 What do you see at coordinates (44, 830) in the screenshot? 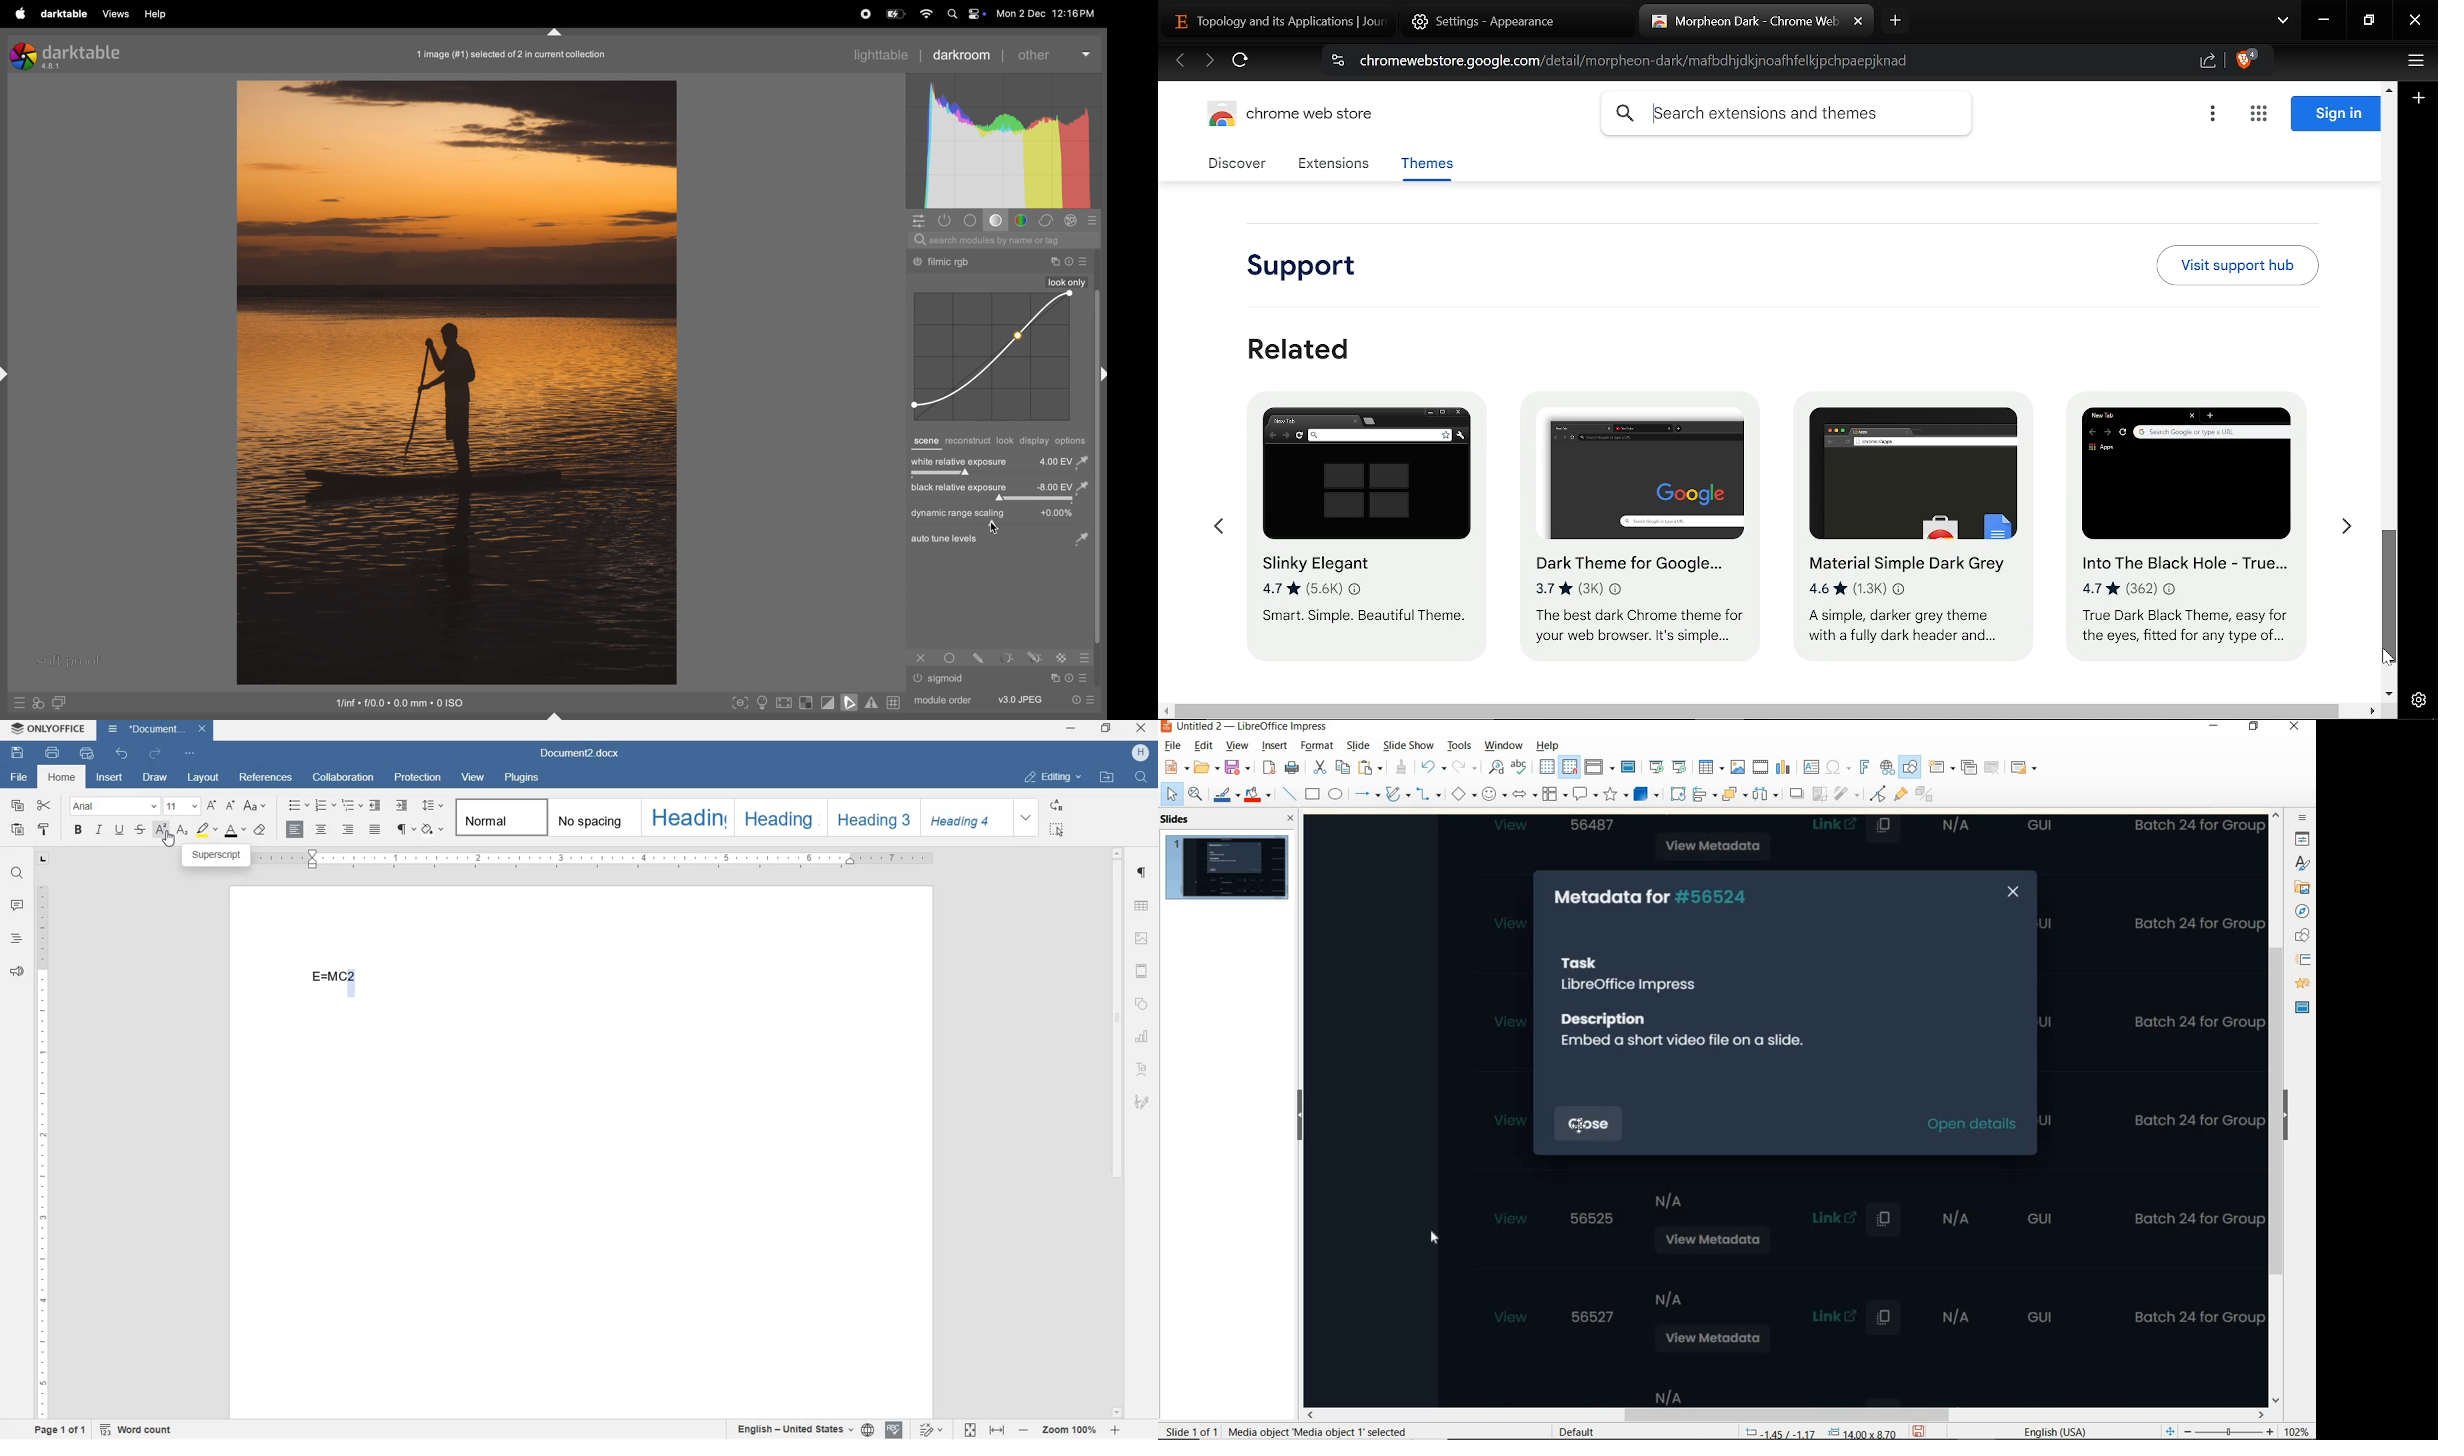
I see `copy style` at bounding box center [44, 830].